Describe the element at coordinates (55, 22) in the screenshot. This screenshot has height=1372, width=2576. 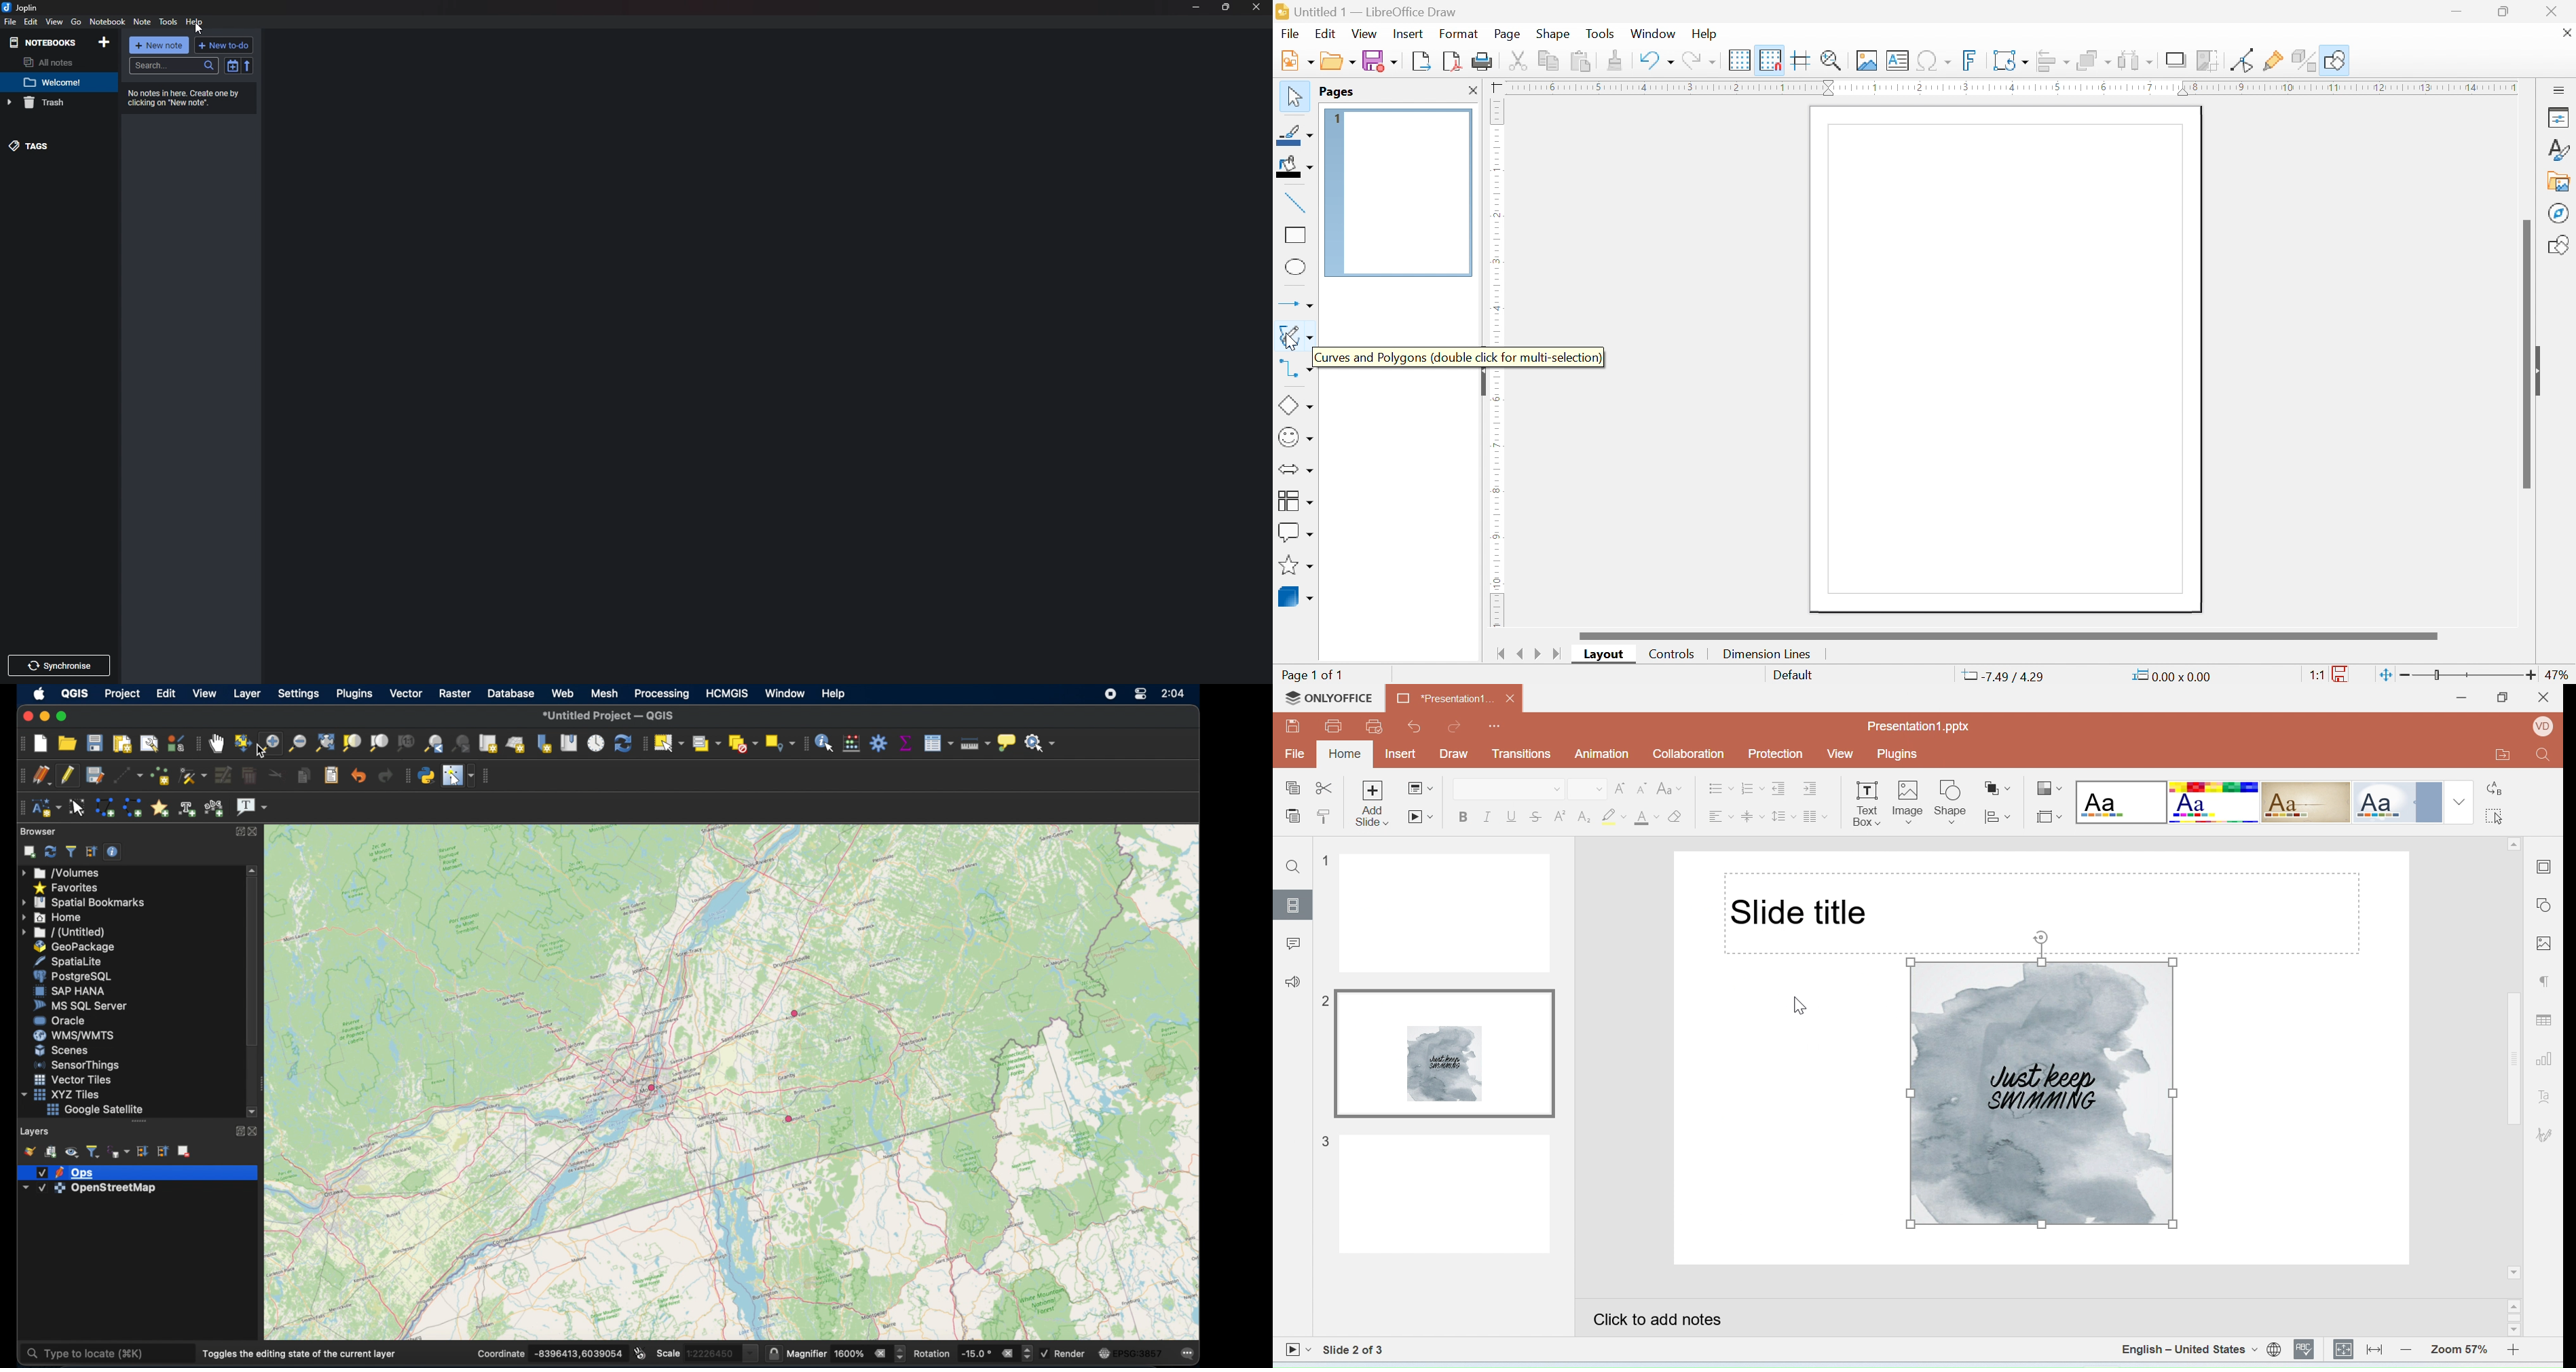
I see `view` at that location.